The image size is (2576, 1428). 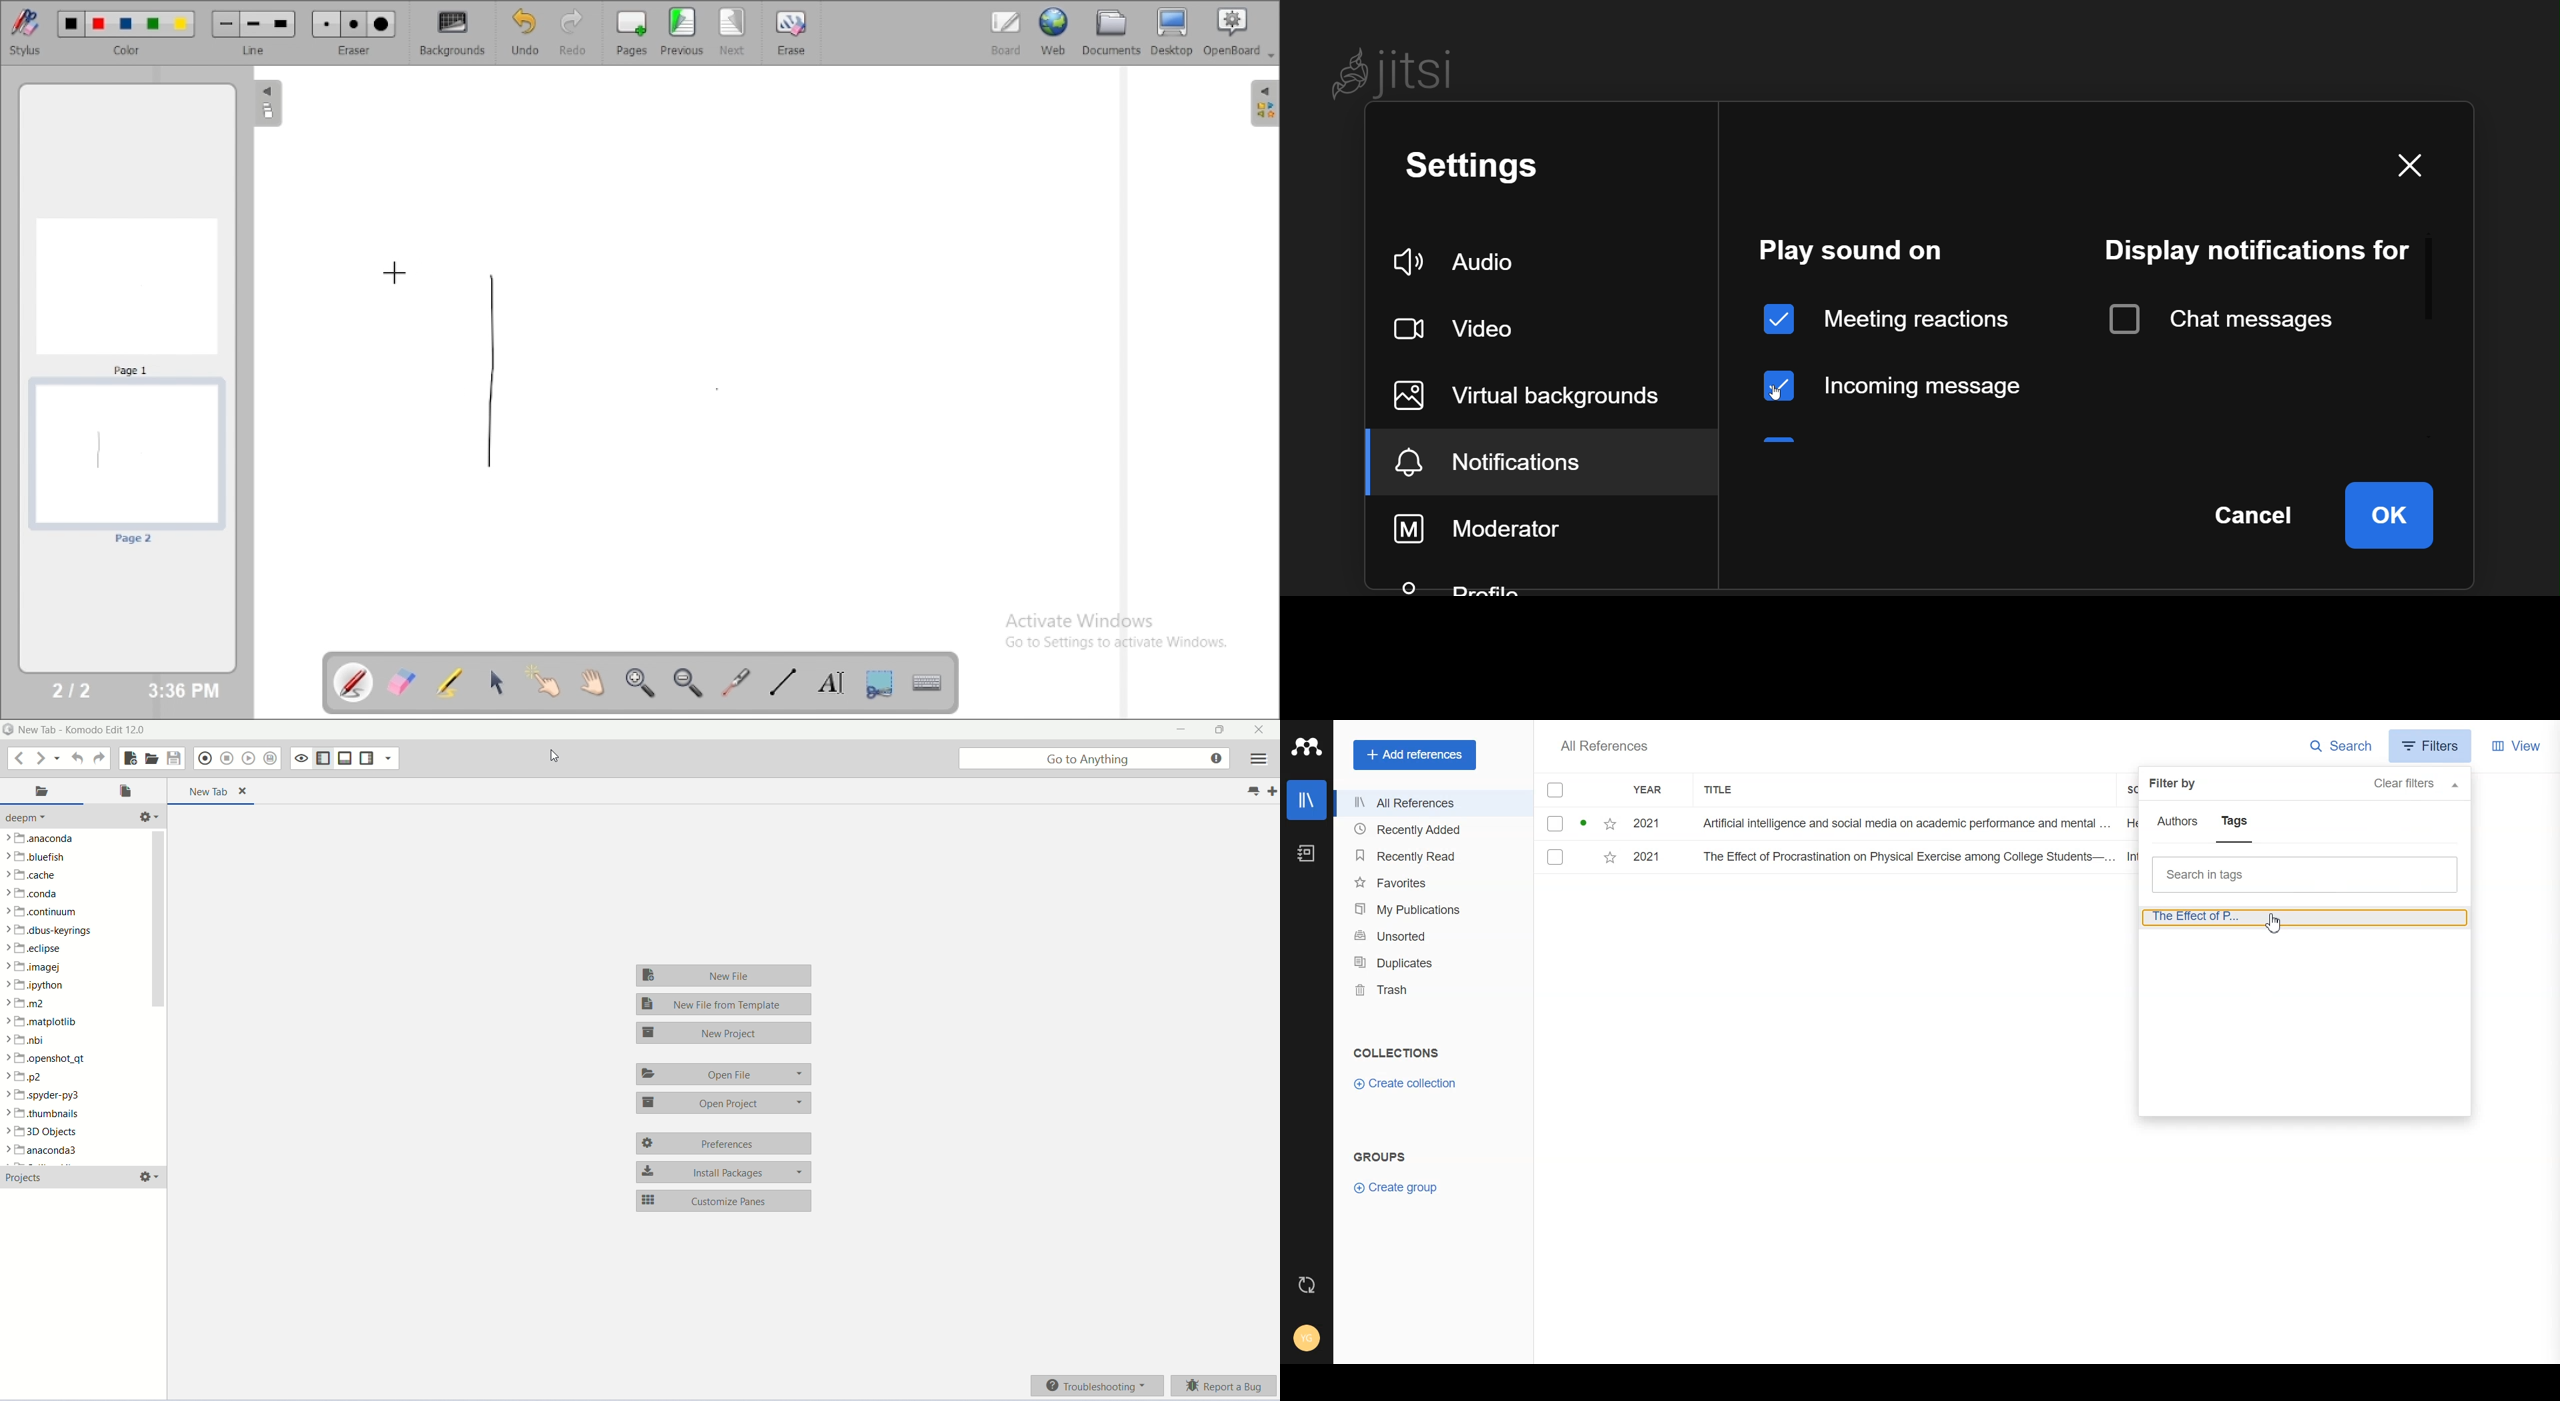 What do you see at coordinates (99, 25) in the screenshot?
I see `Color 2` at bounding box center [99, 25].